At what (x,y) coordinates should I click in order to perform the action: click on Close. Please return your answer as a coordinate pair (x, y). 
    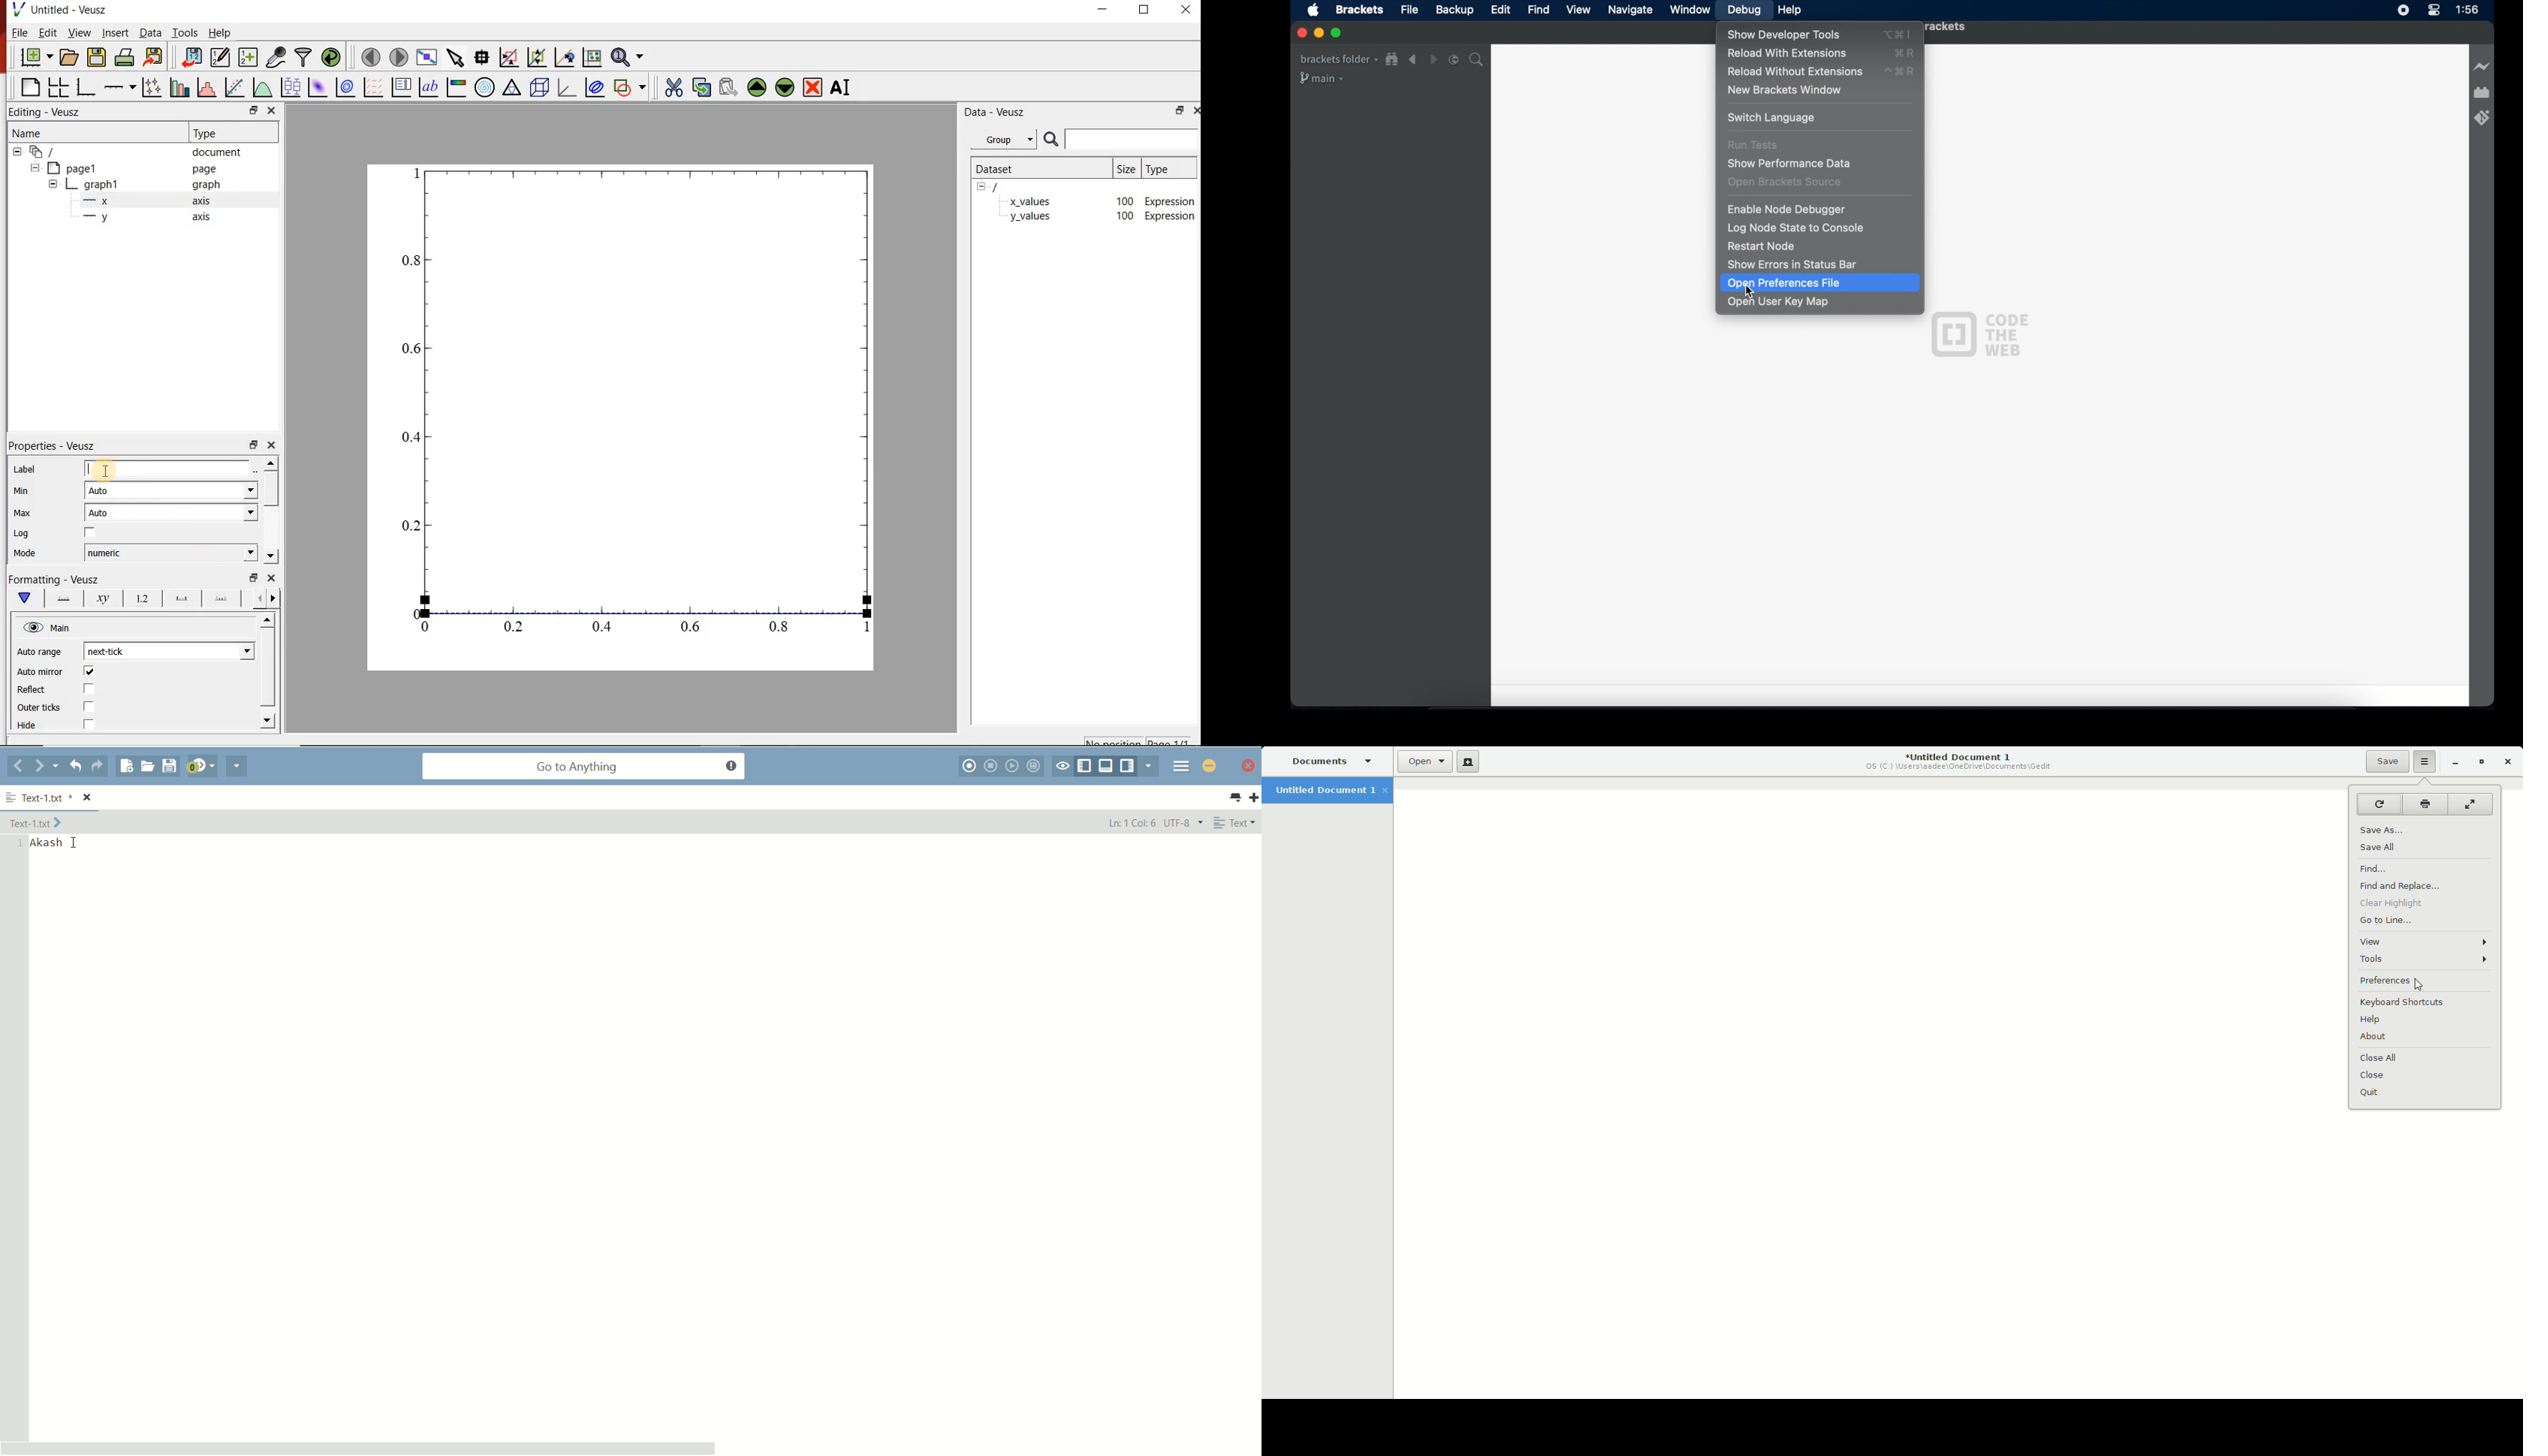
    Looking at the image, I should click on (2510, 761).